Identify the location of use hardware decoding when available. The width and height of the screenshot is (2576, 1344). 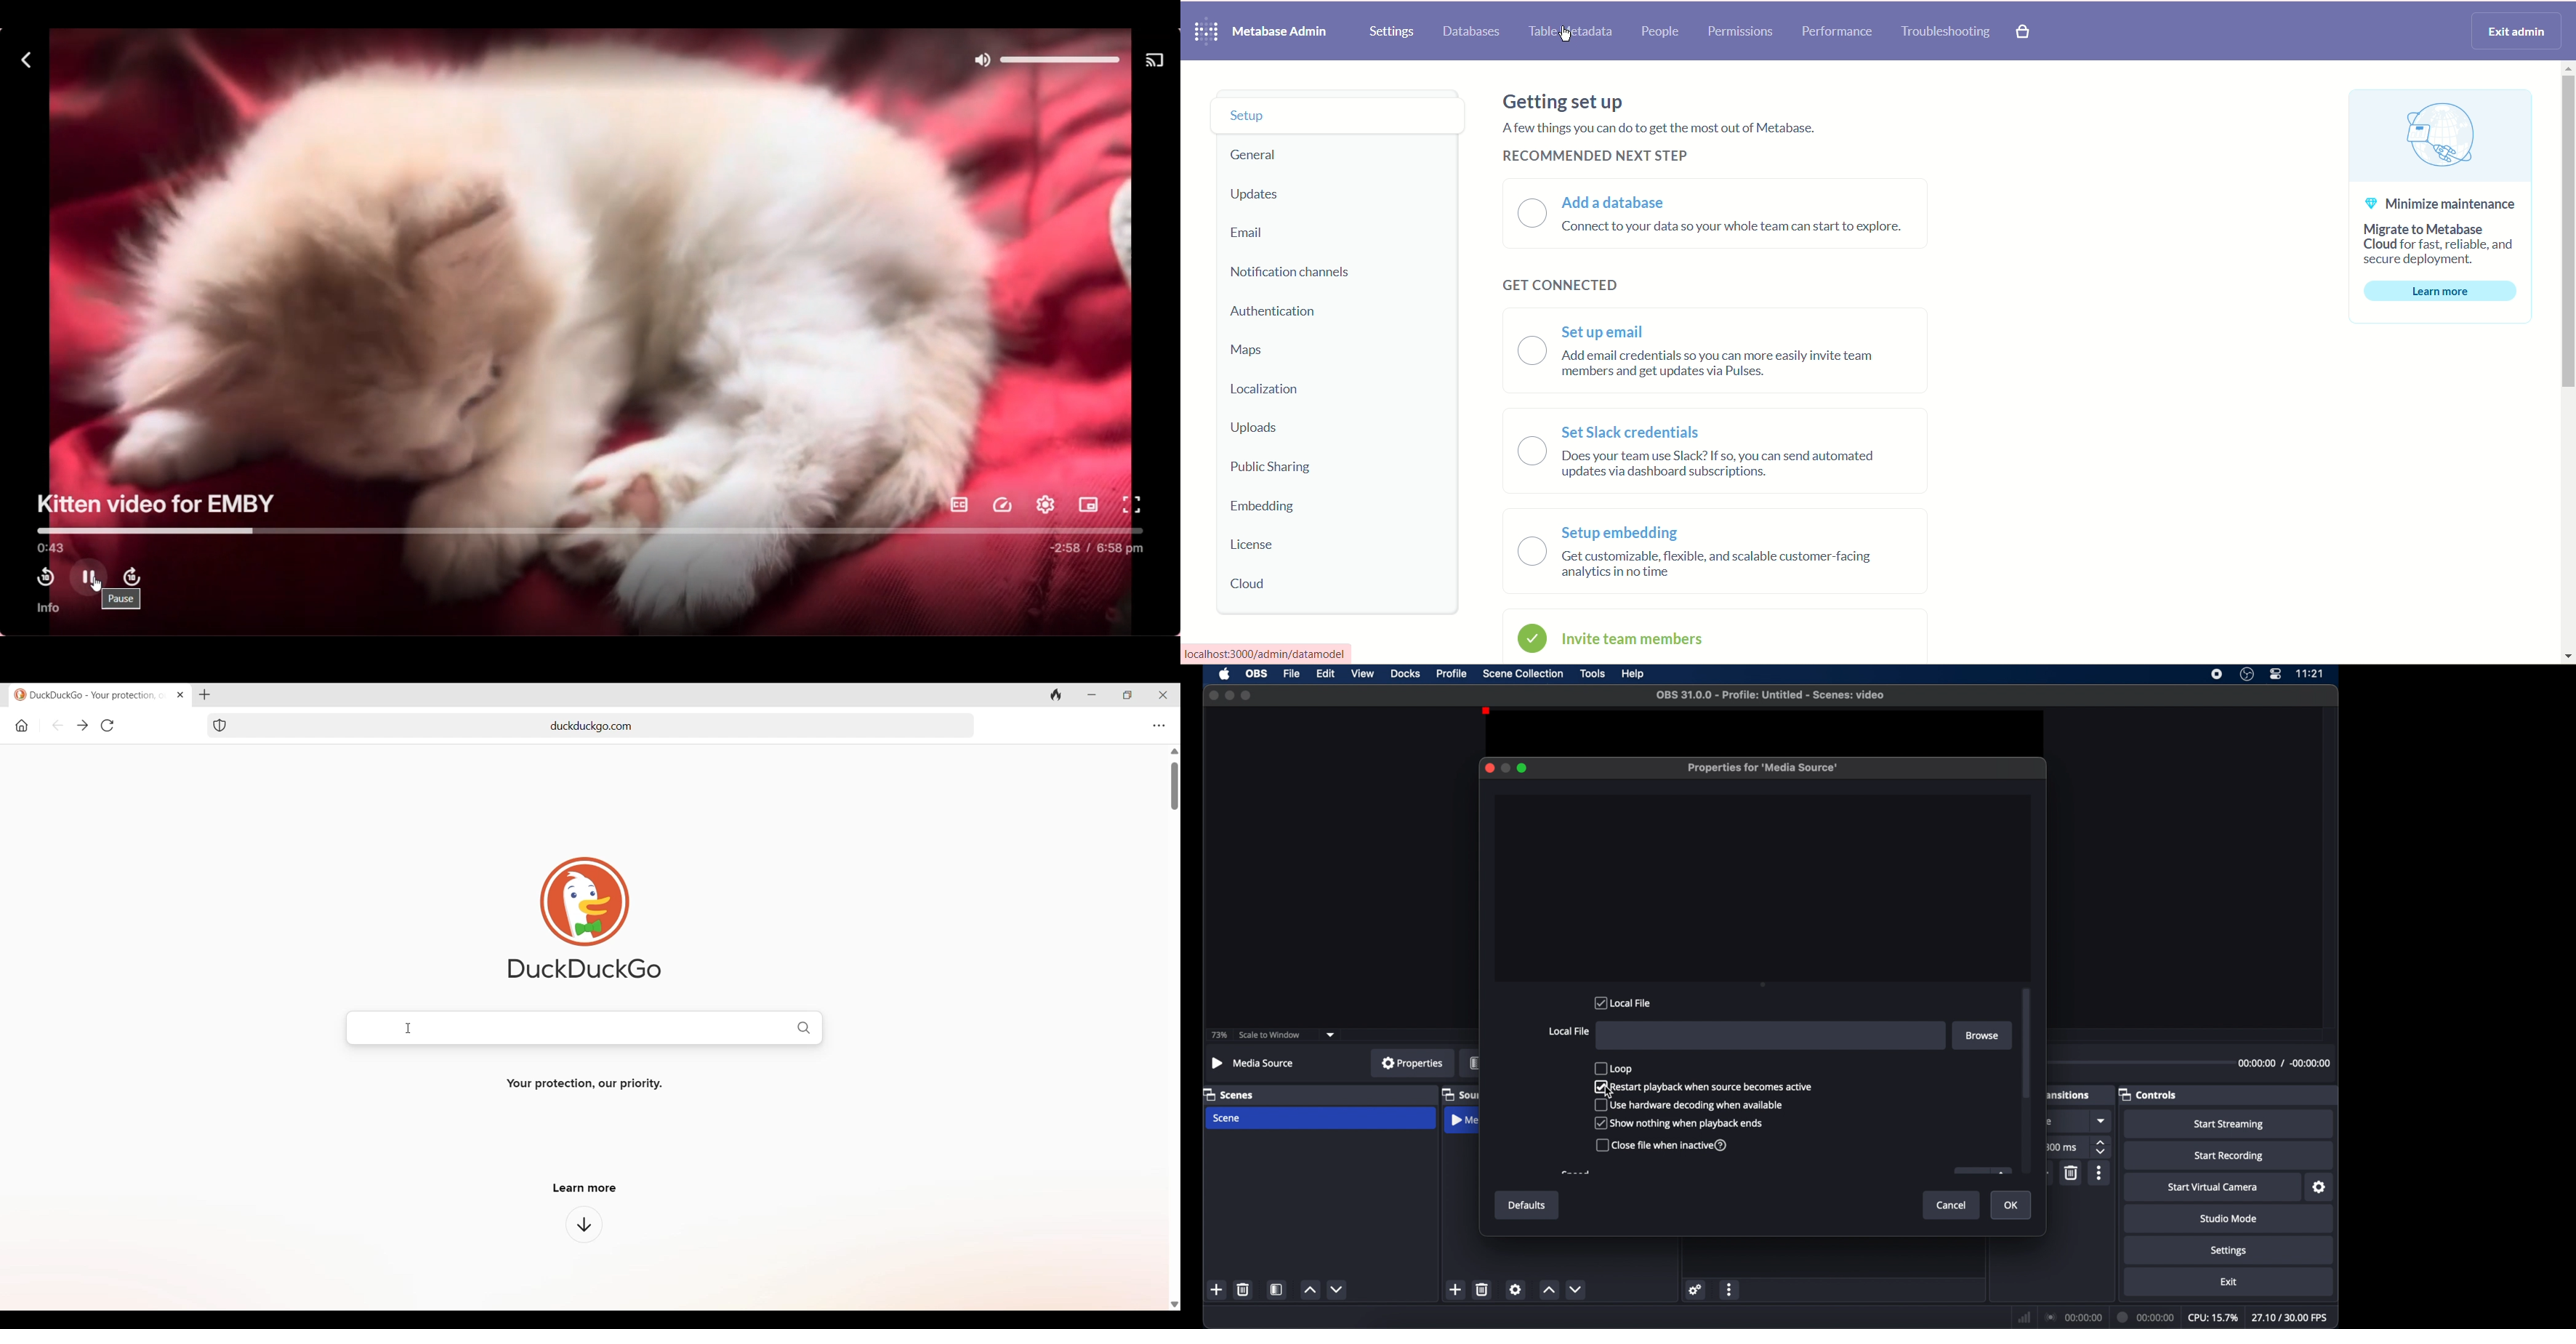
(1689, 1104).